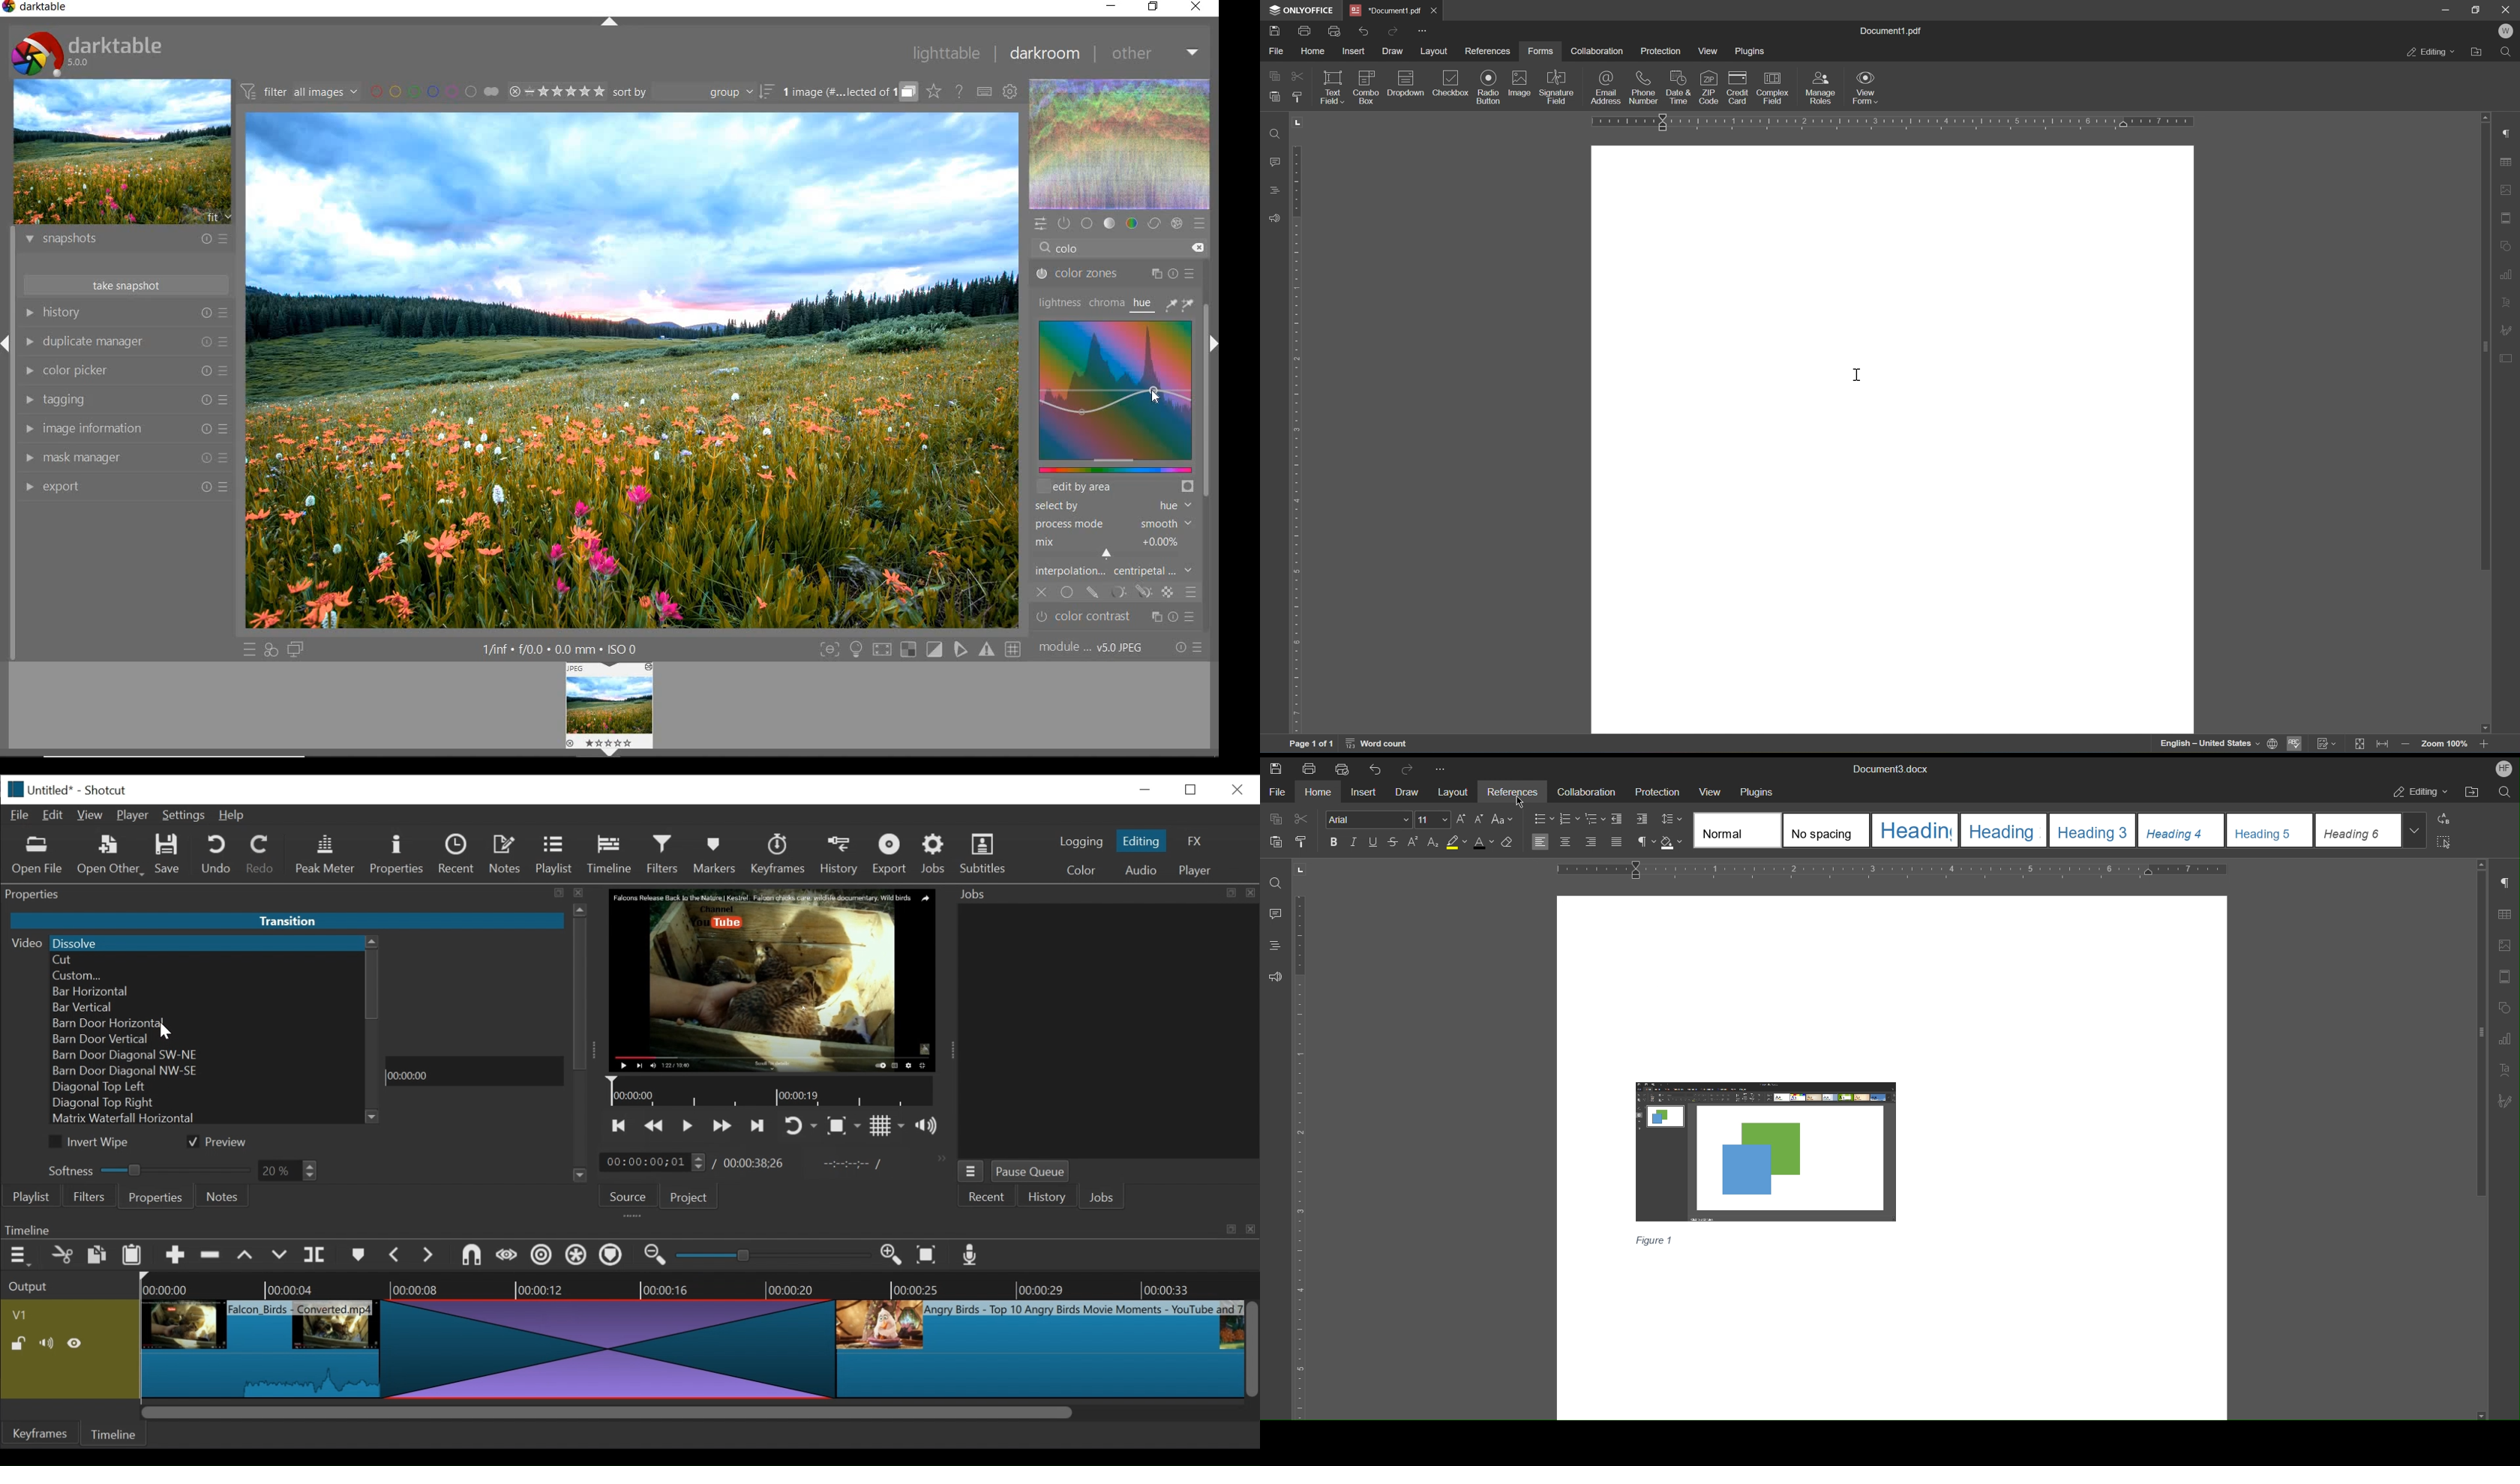 The height and width of the screenshot is (1484, 2520). I want to click on Paste, so click(1272, 841).